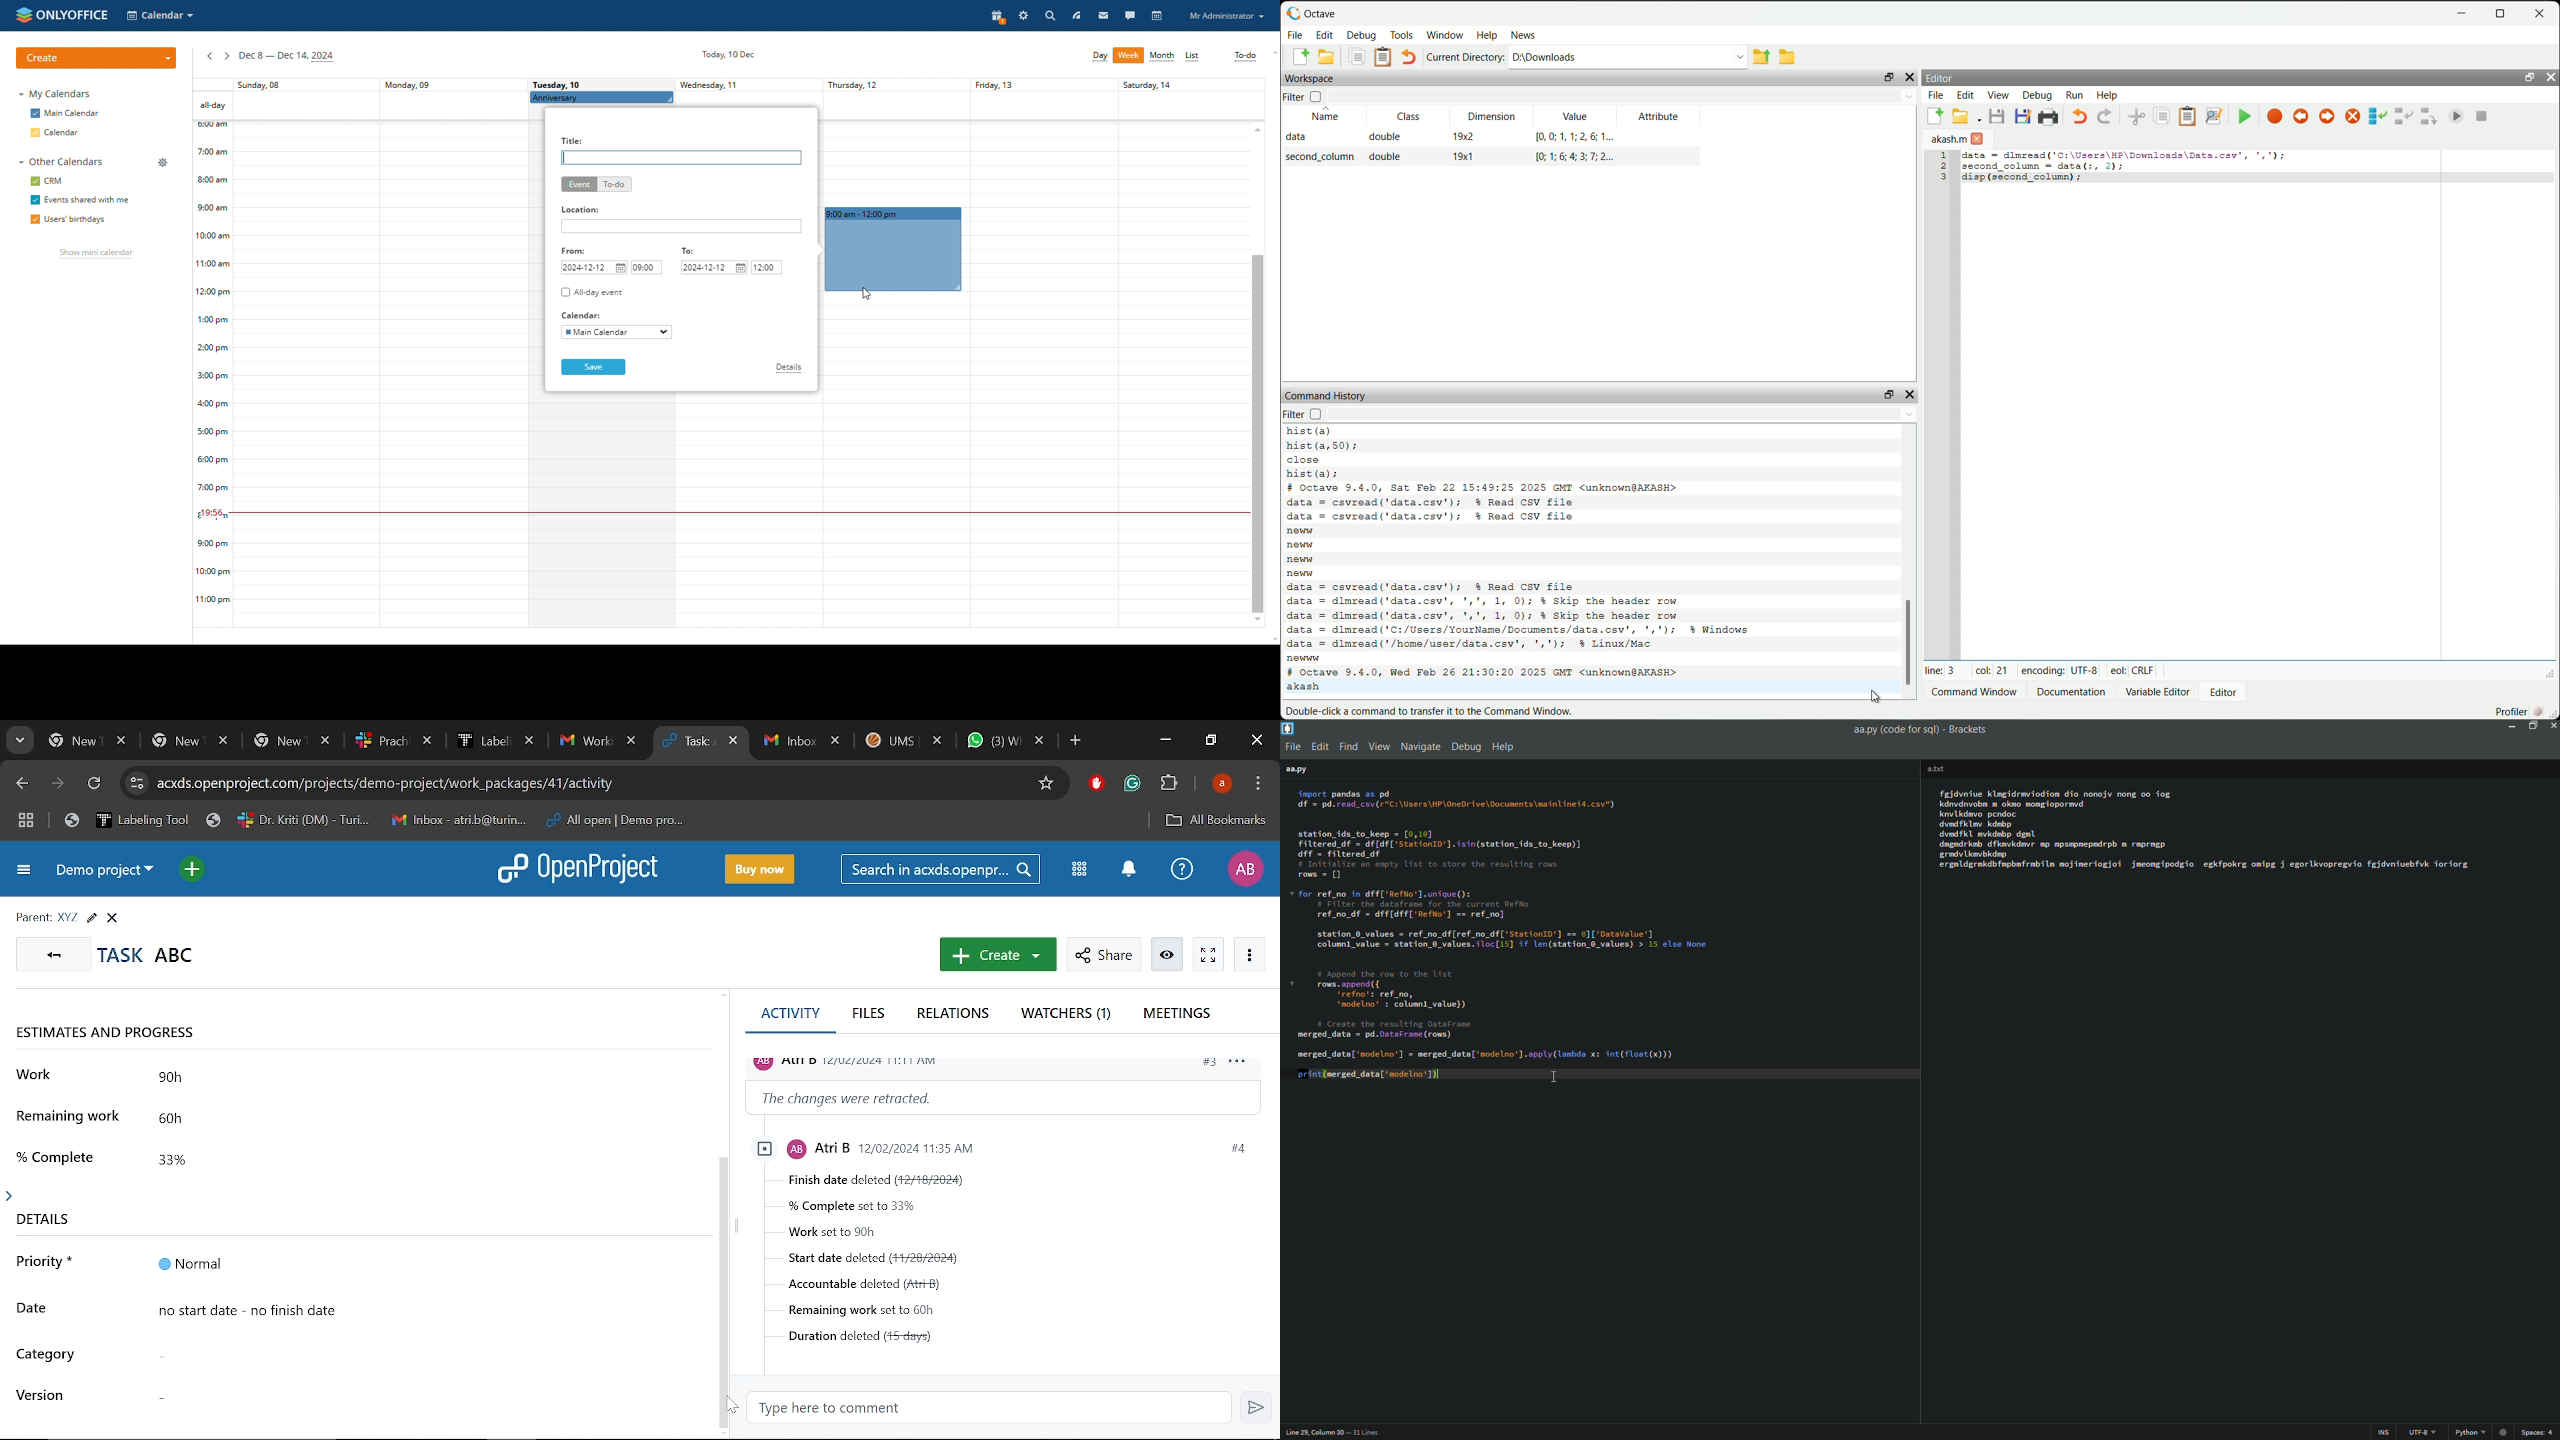  Describe the element at coordinates (1579, 158) in the screenshot. I see `[0;1;6;4;3;7;2...` at that location.